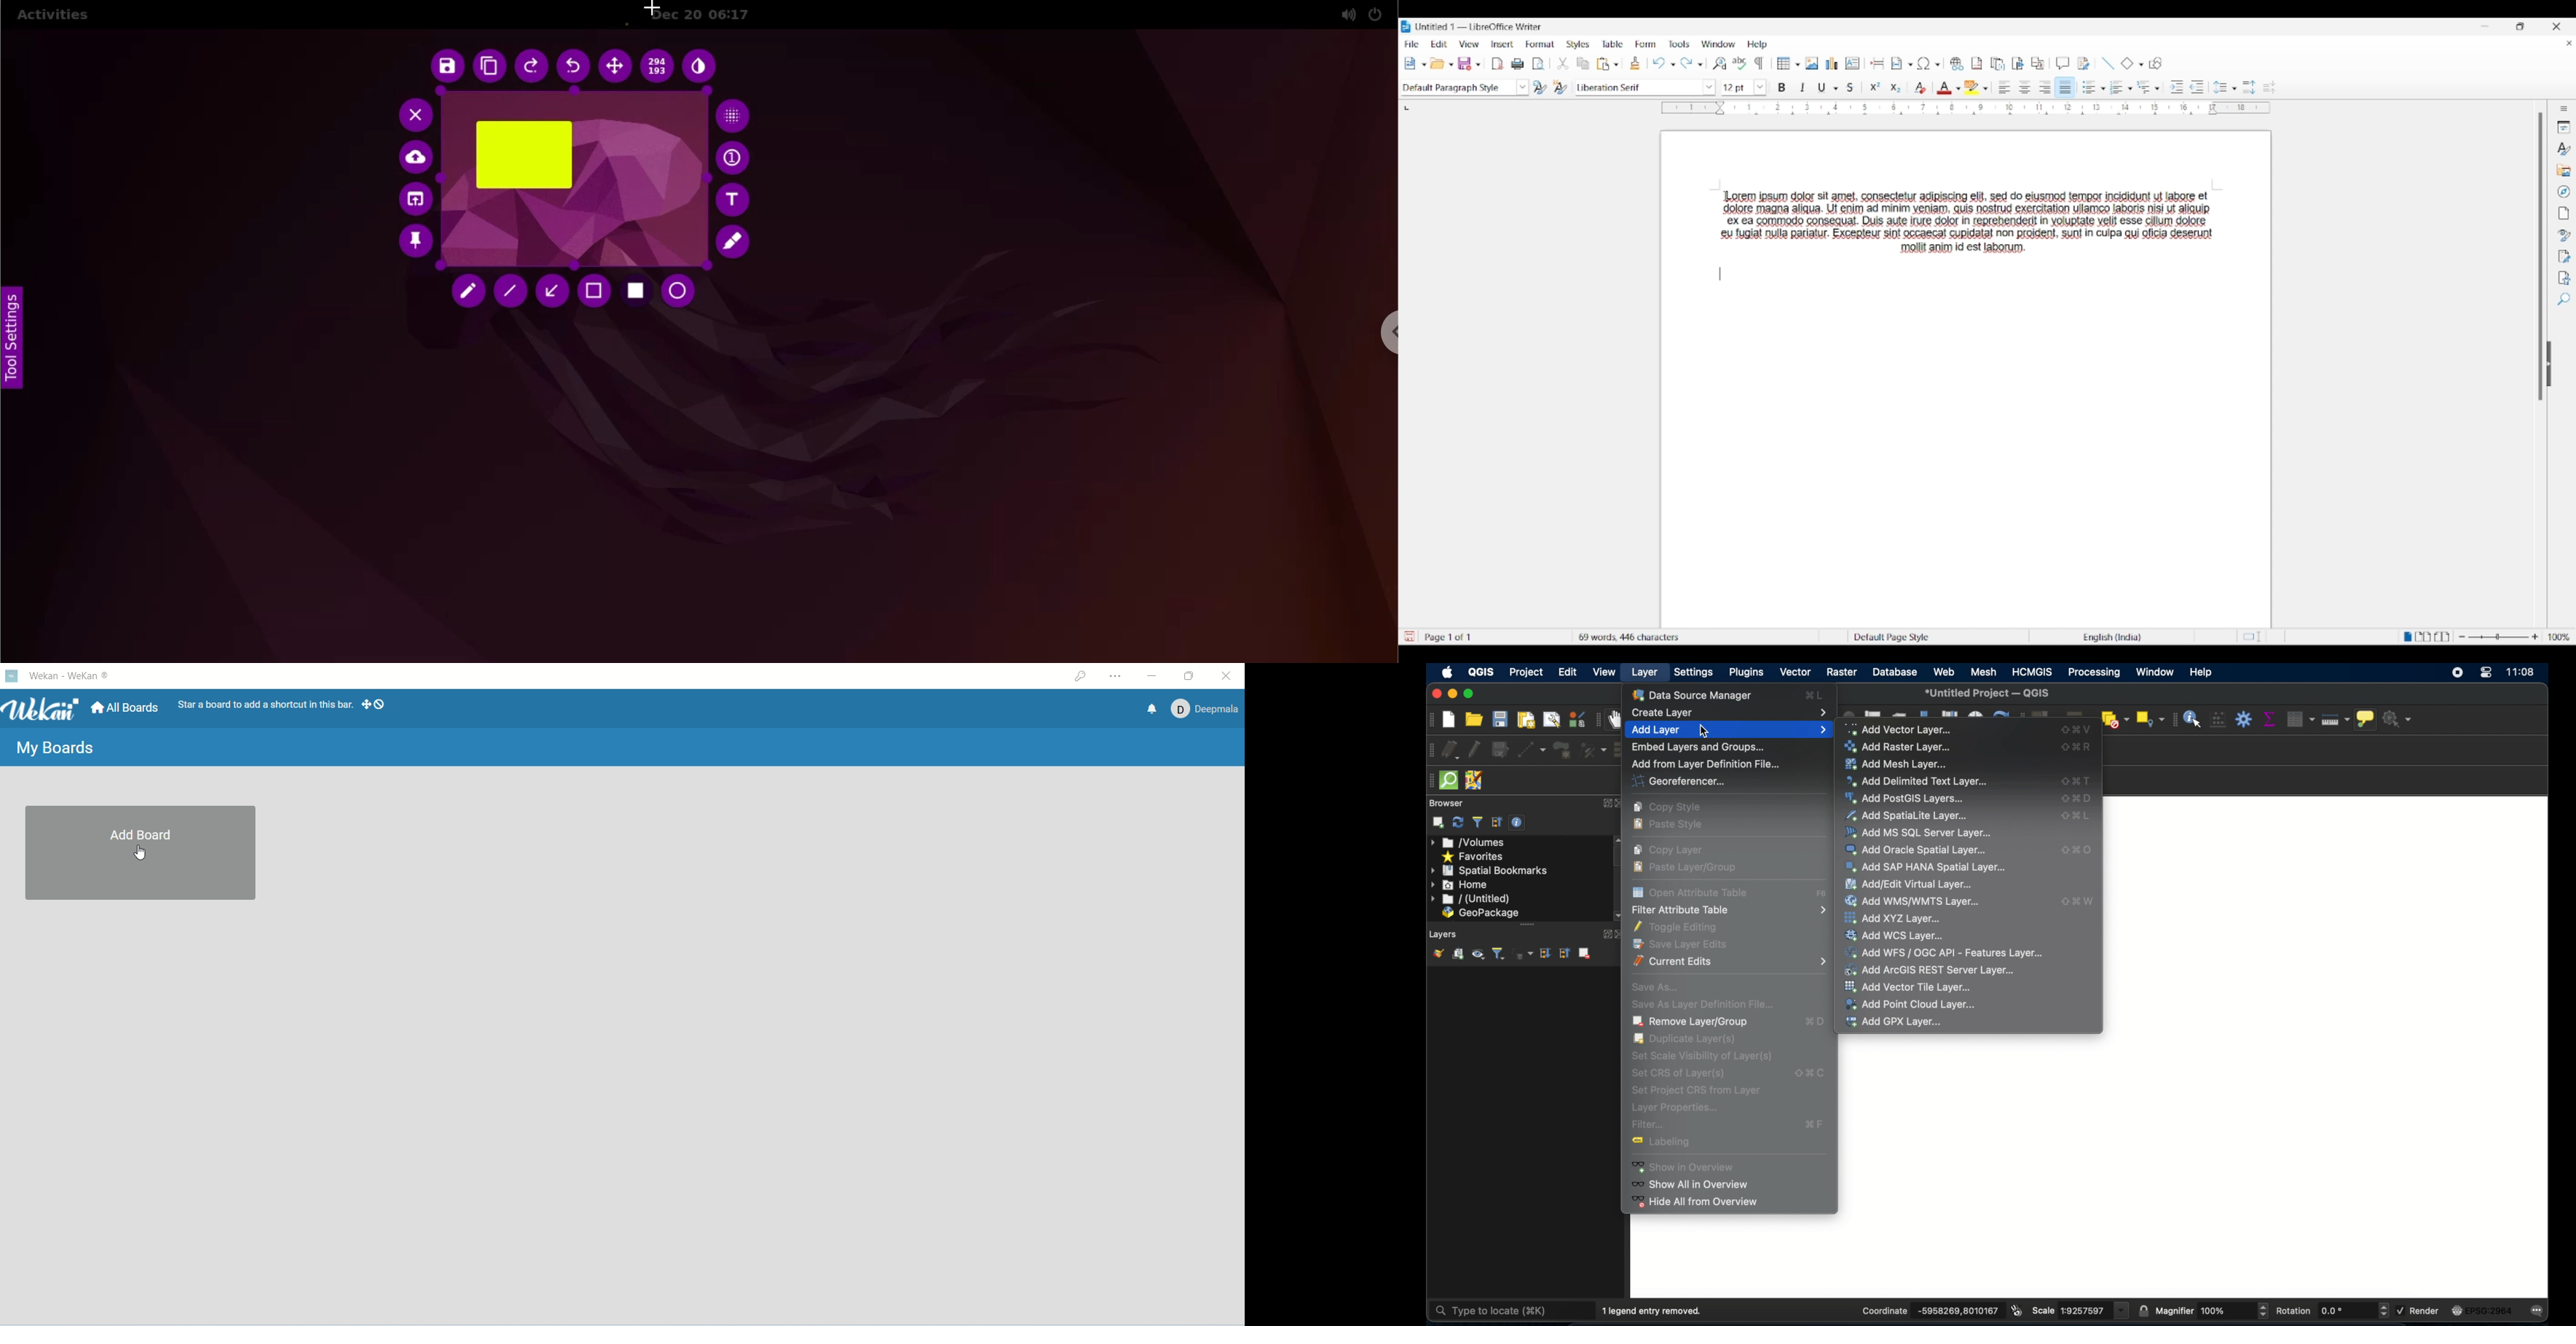 The height and width of the screenshot is (1344, 2576). I want to click on Selected special character, so click(1924, 63).